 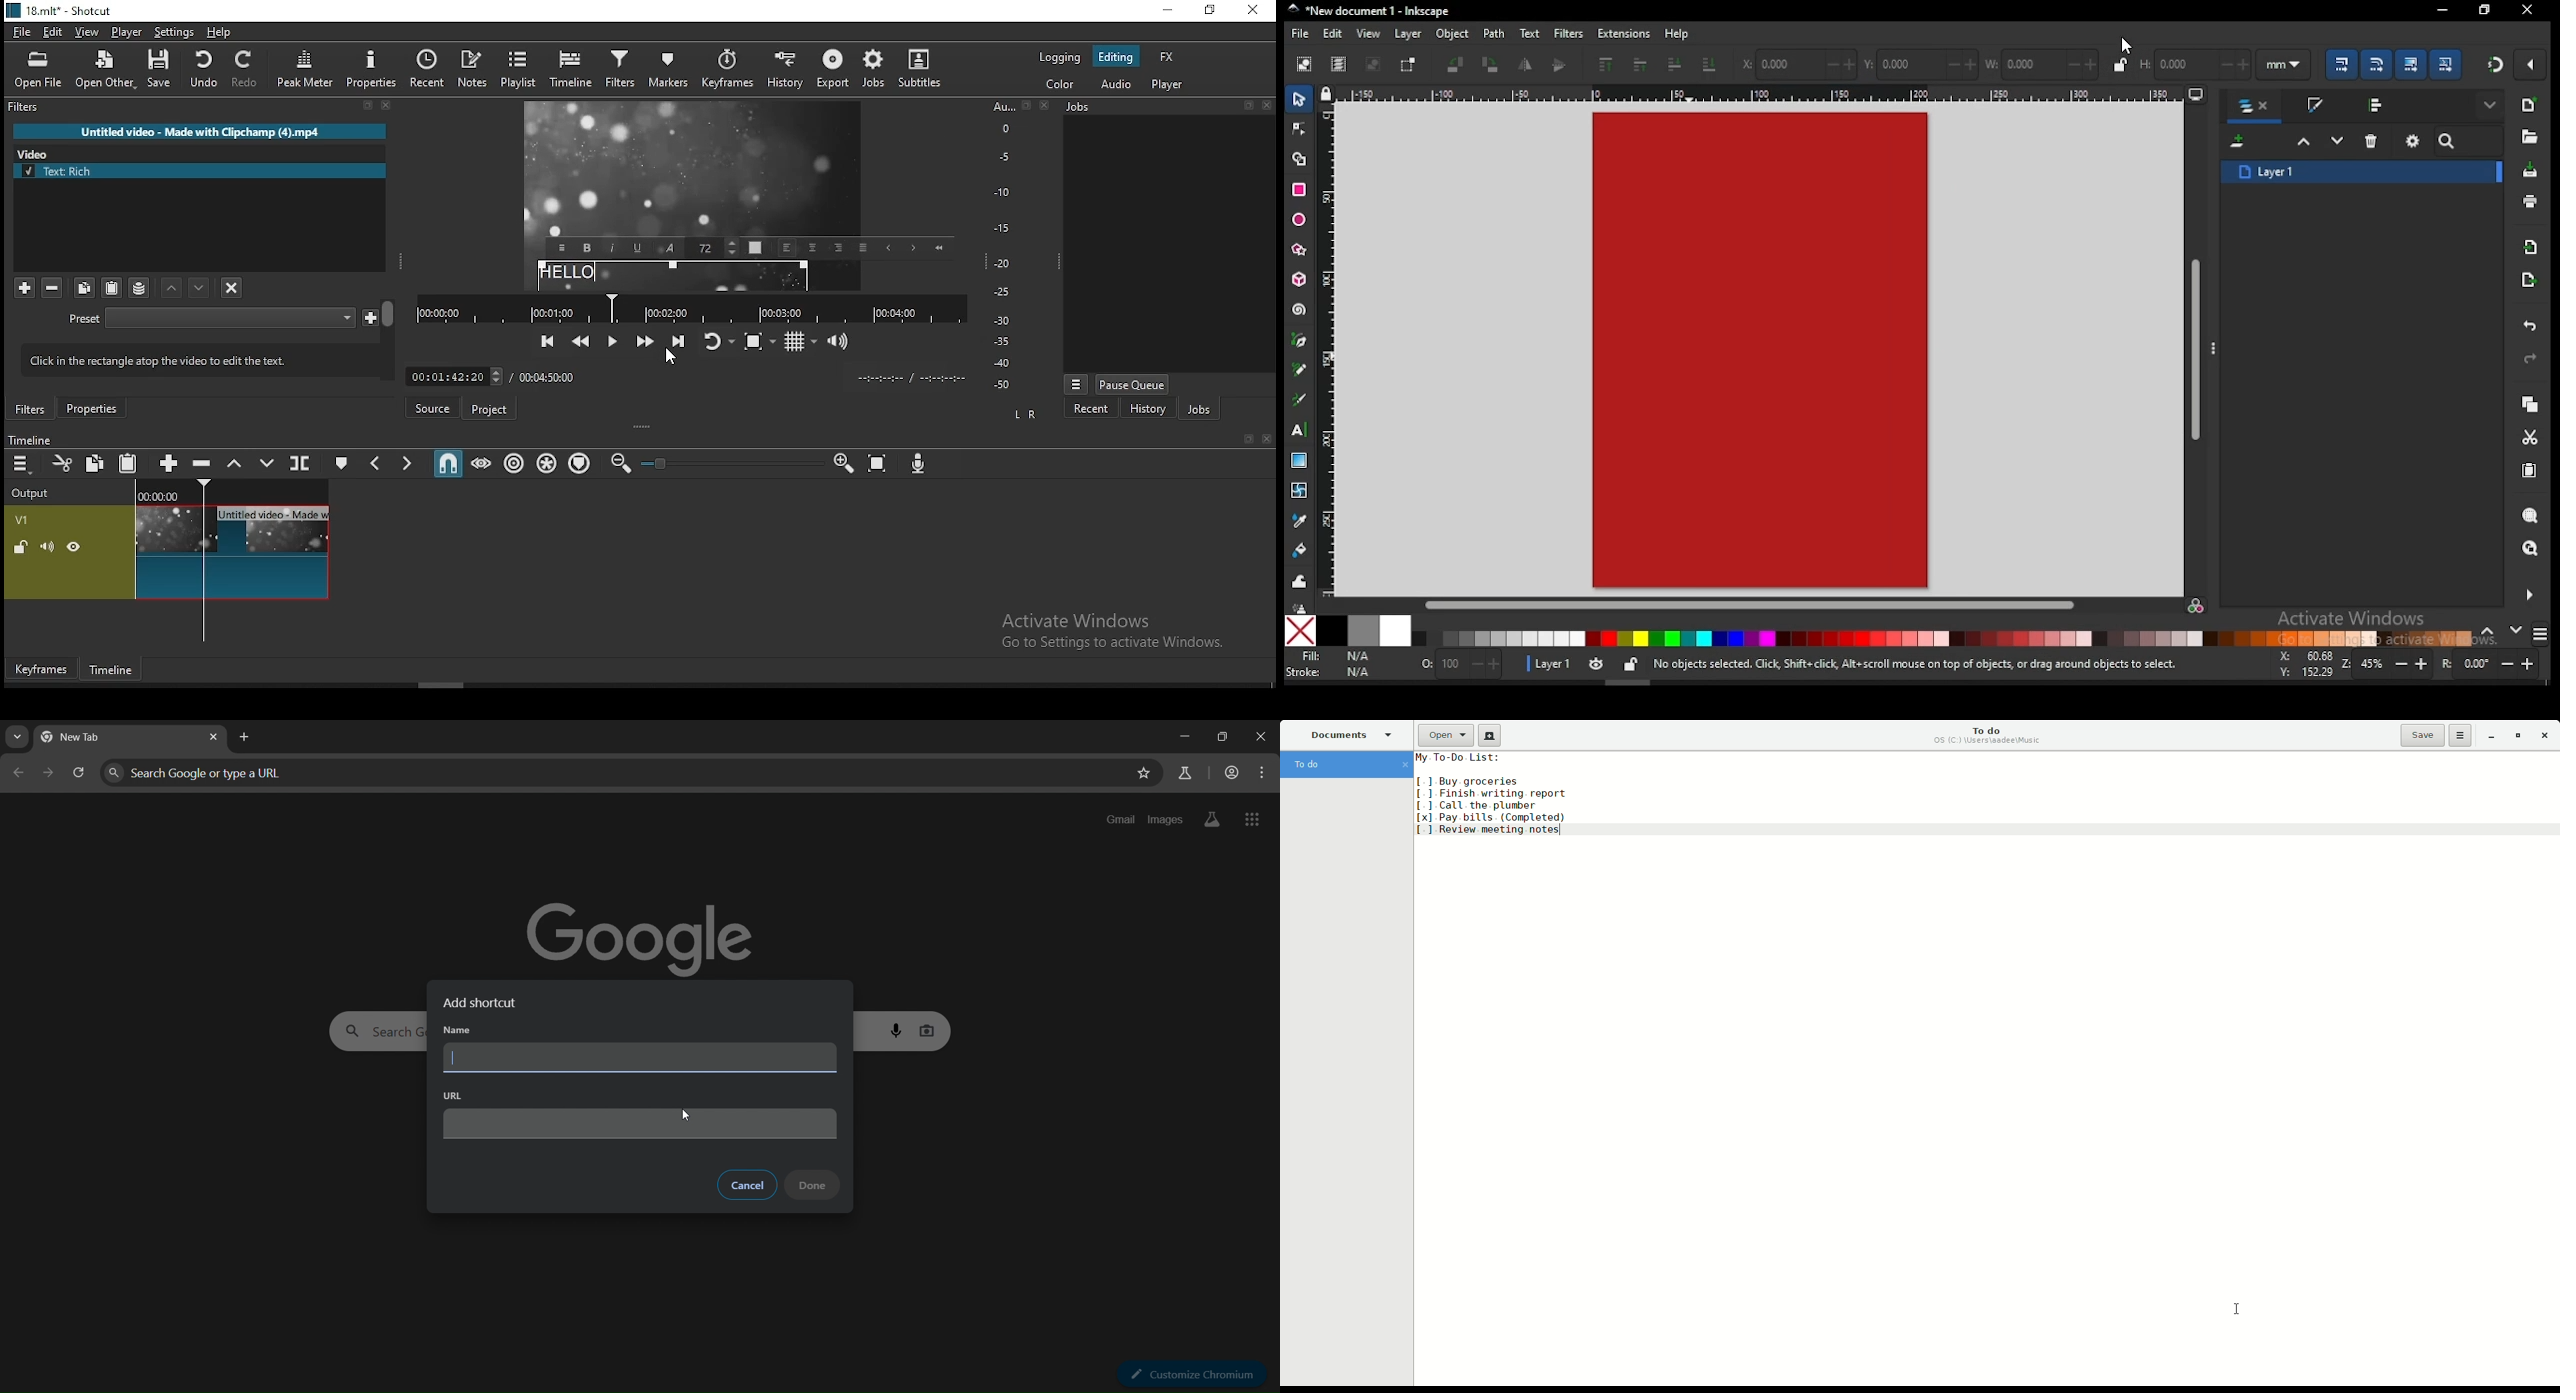 What do you see at coordinates (1255, 10) in the screenshot?
I see `close window` at bounding box center [1255, 10].